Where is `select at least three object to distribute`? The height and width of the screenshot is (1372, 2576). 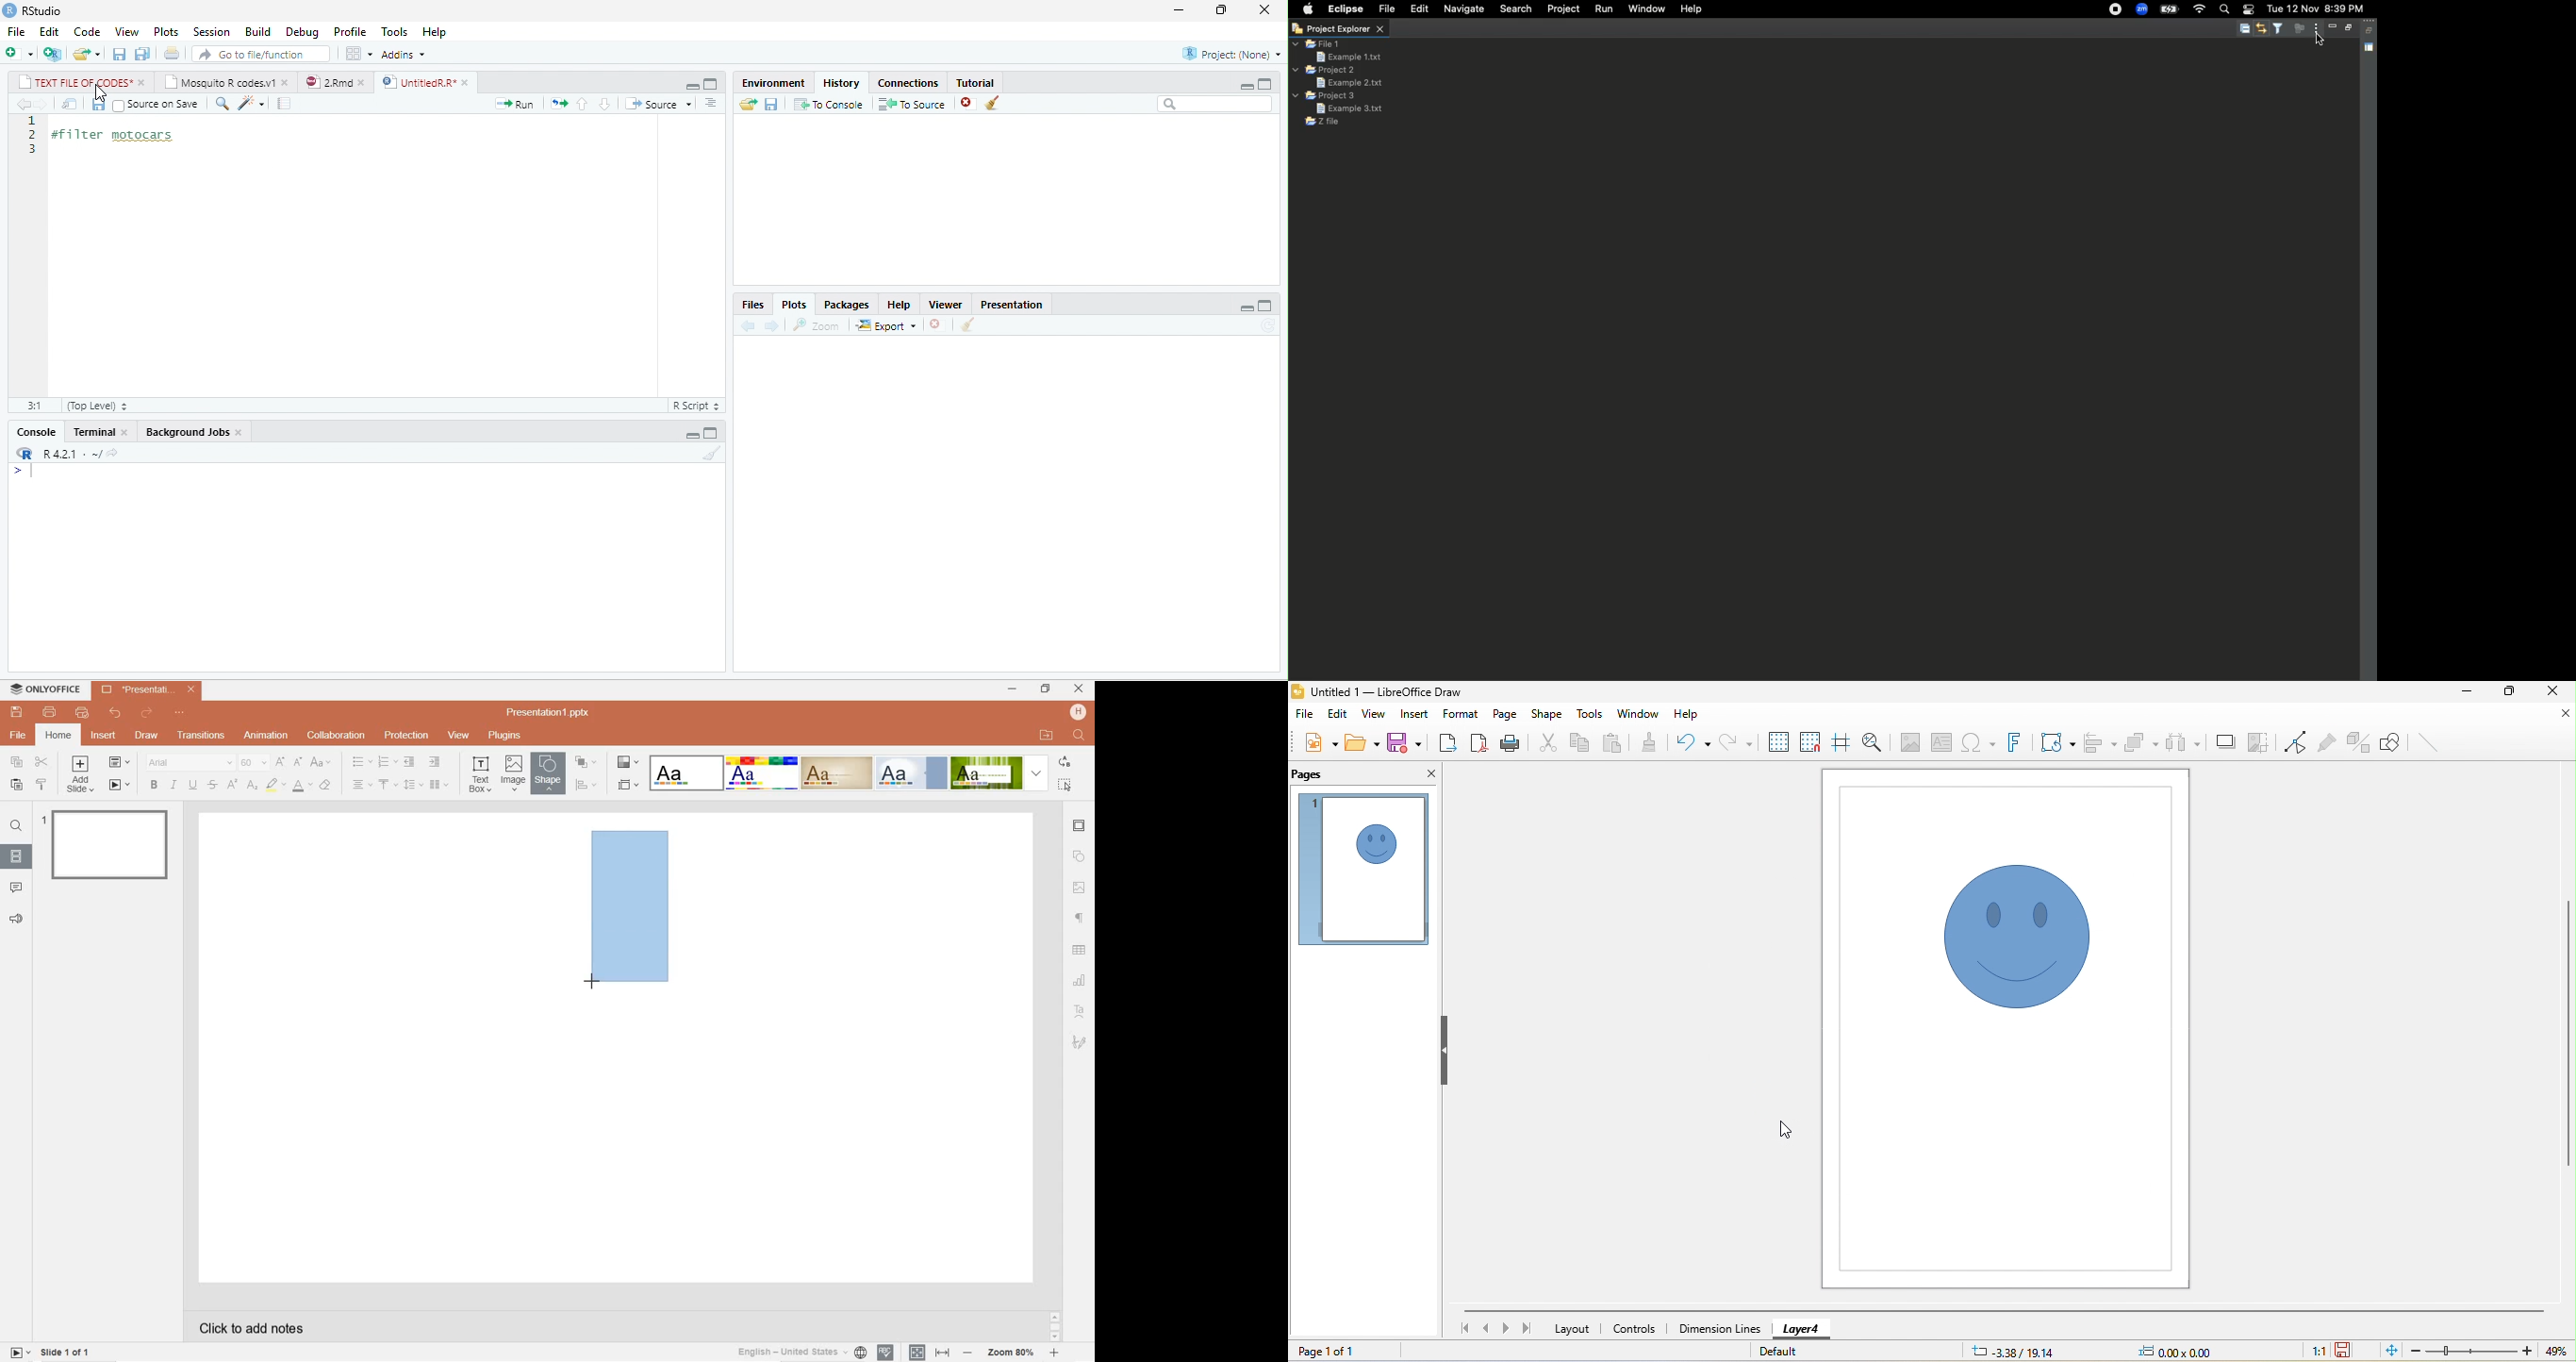 select at least three object to distribute is located at coordinates (2183, 744).